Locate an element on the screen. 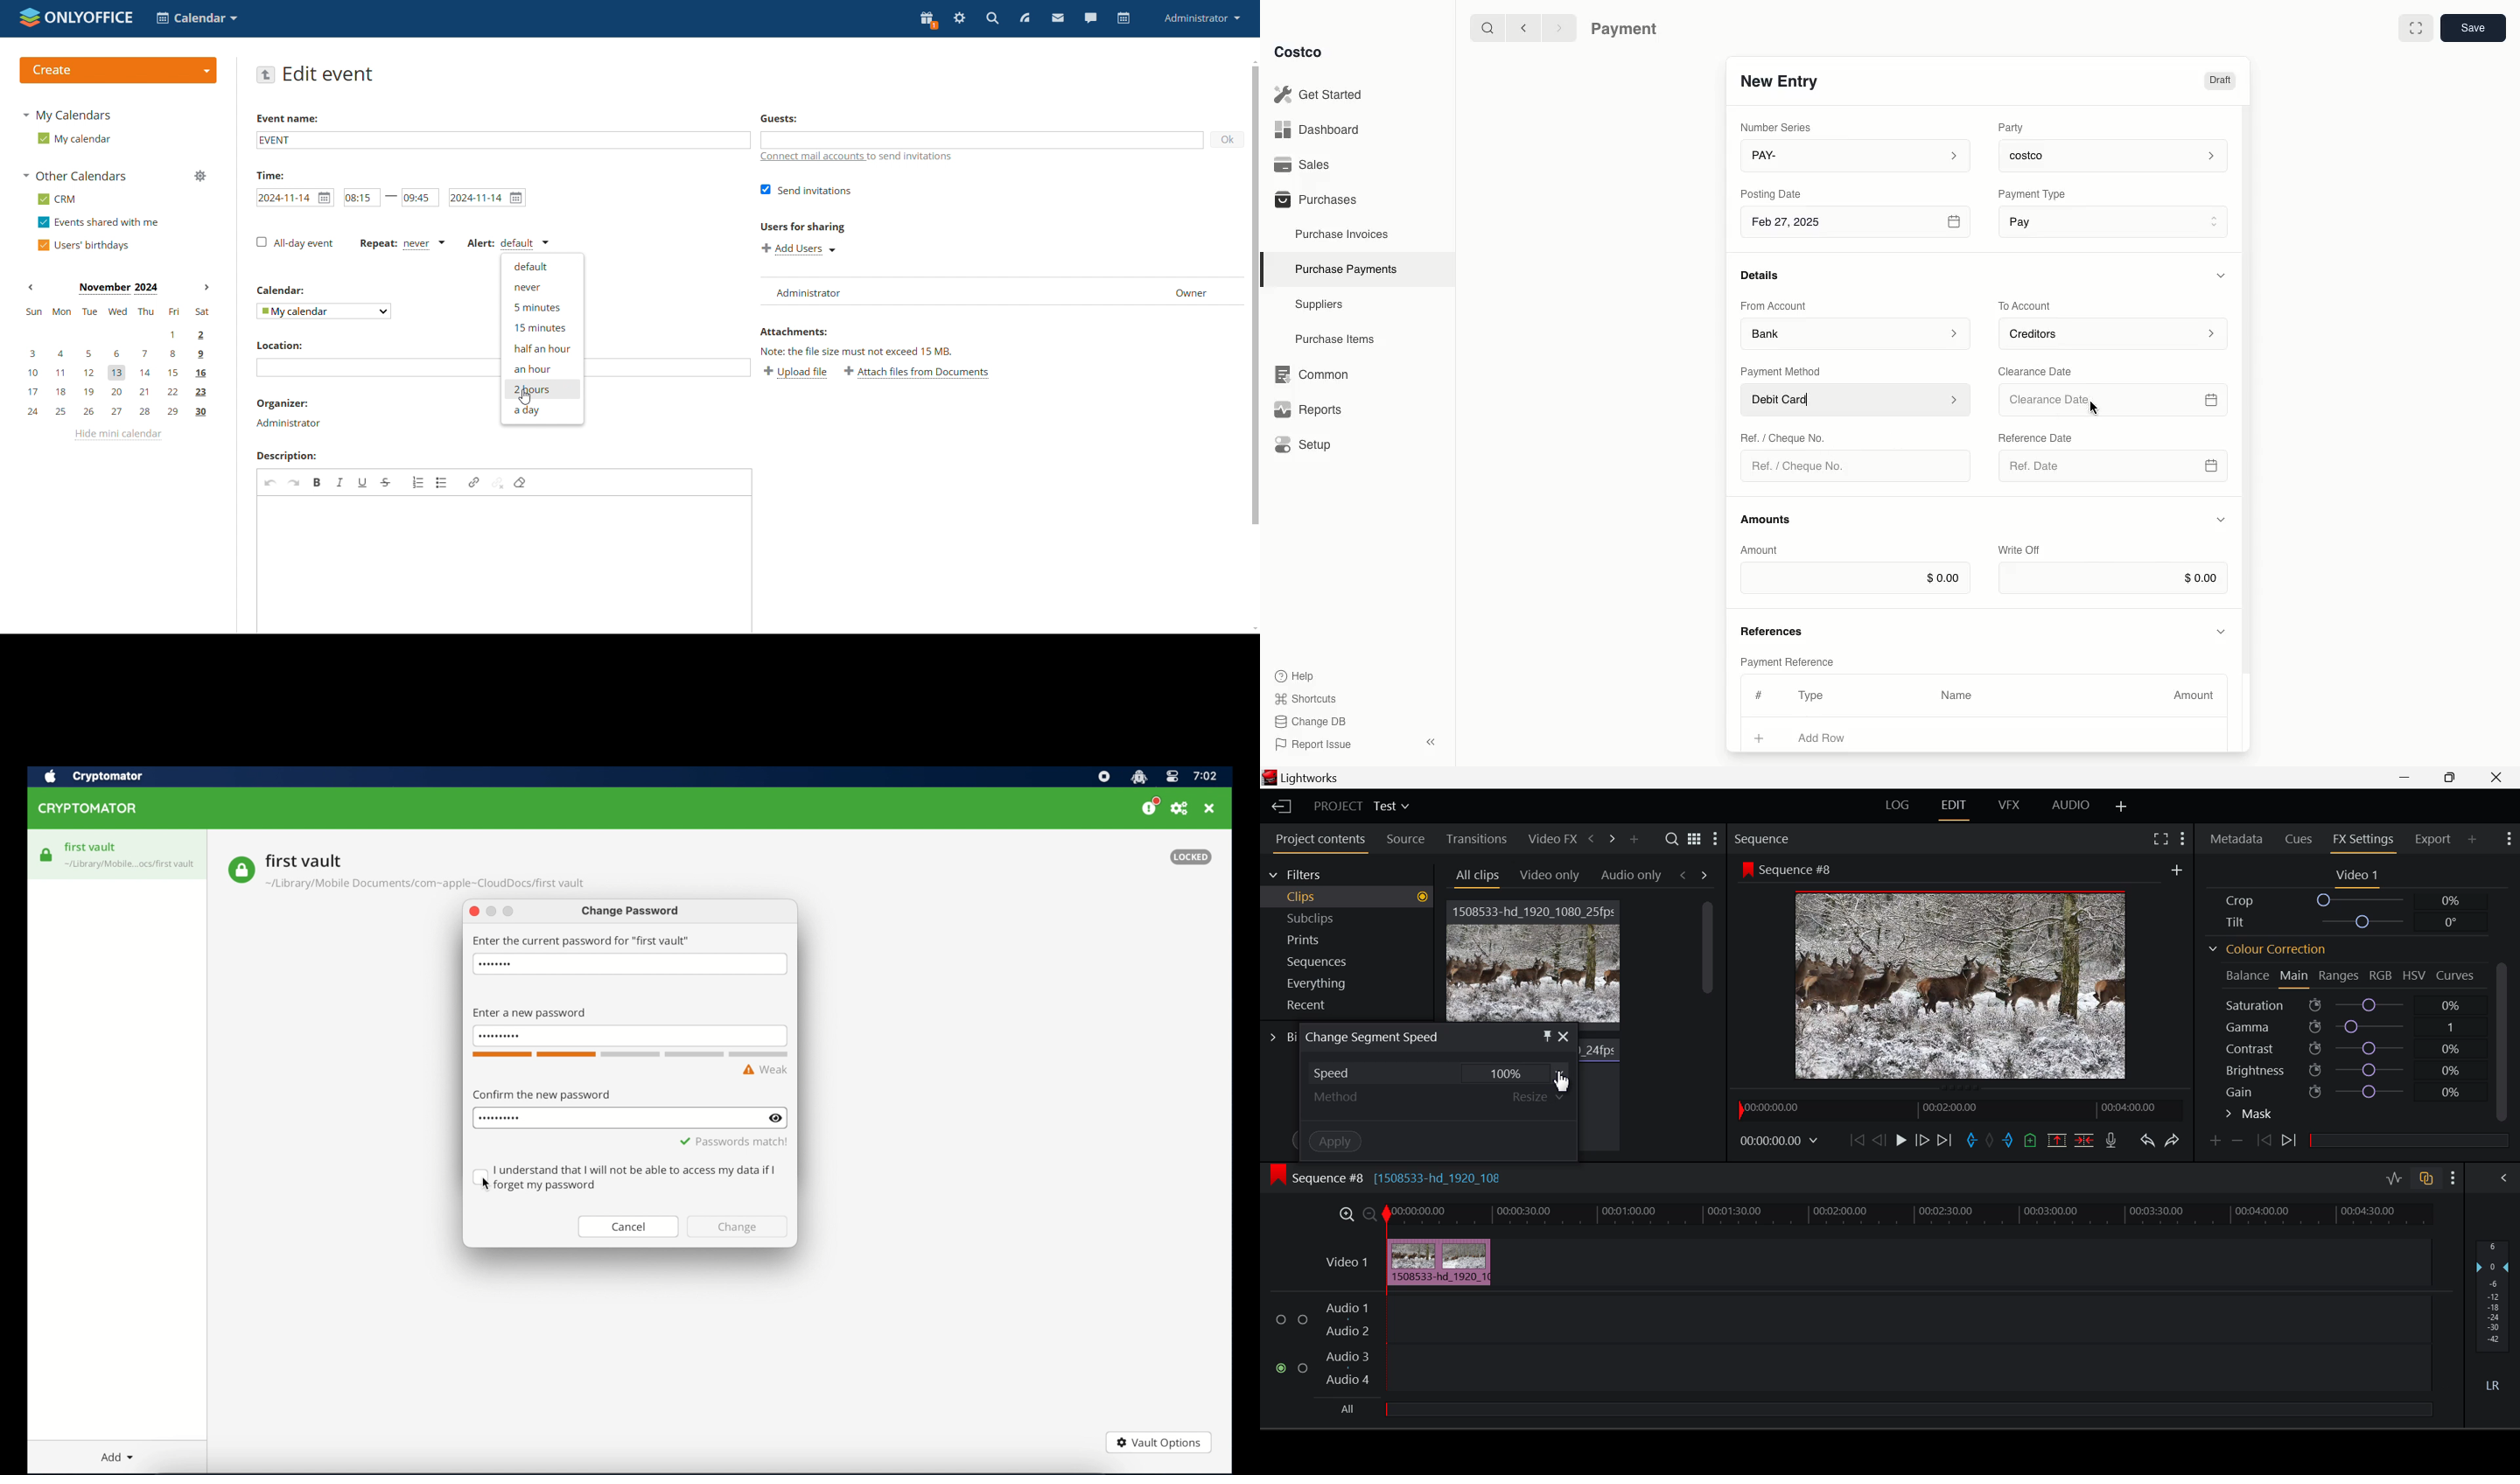 This screenshot has height=1484, width=2520. Cues is located at coordinates (2300, 839).